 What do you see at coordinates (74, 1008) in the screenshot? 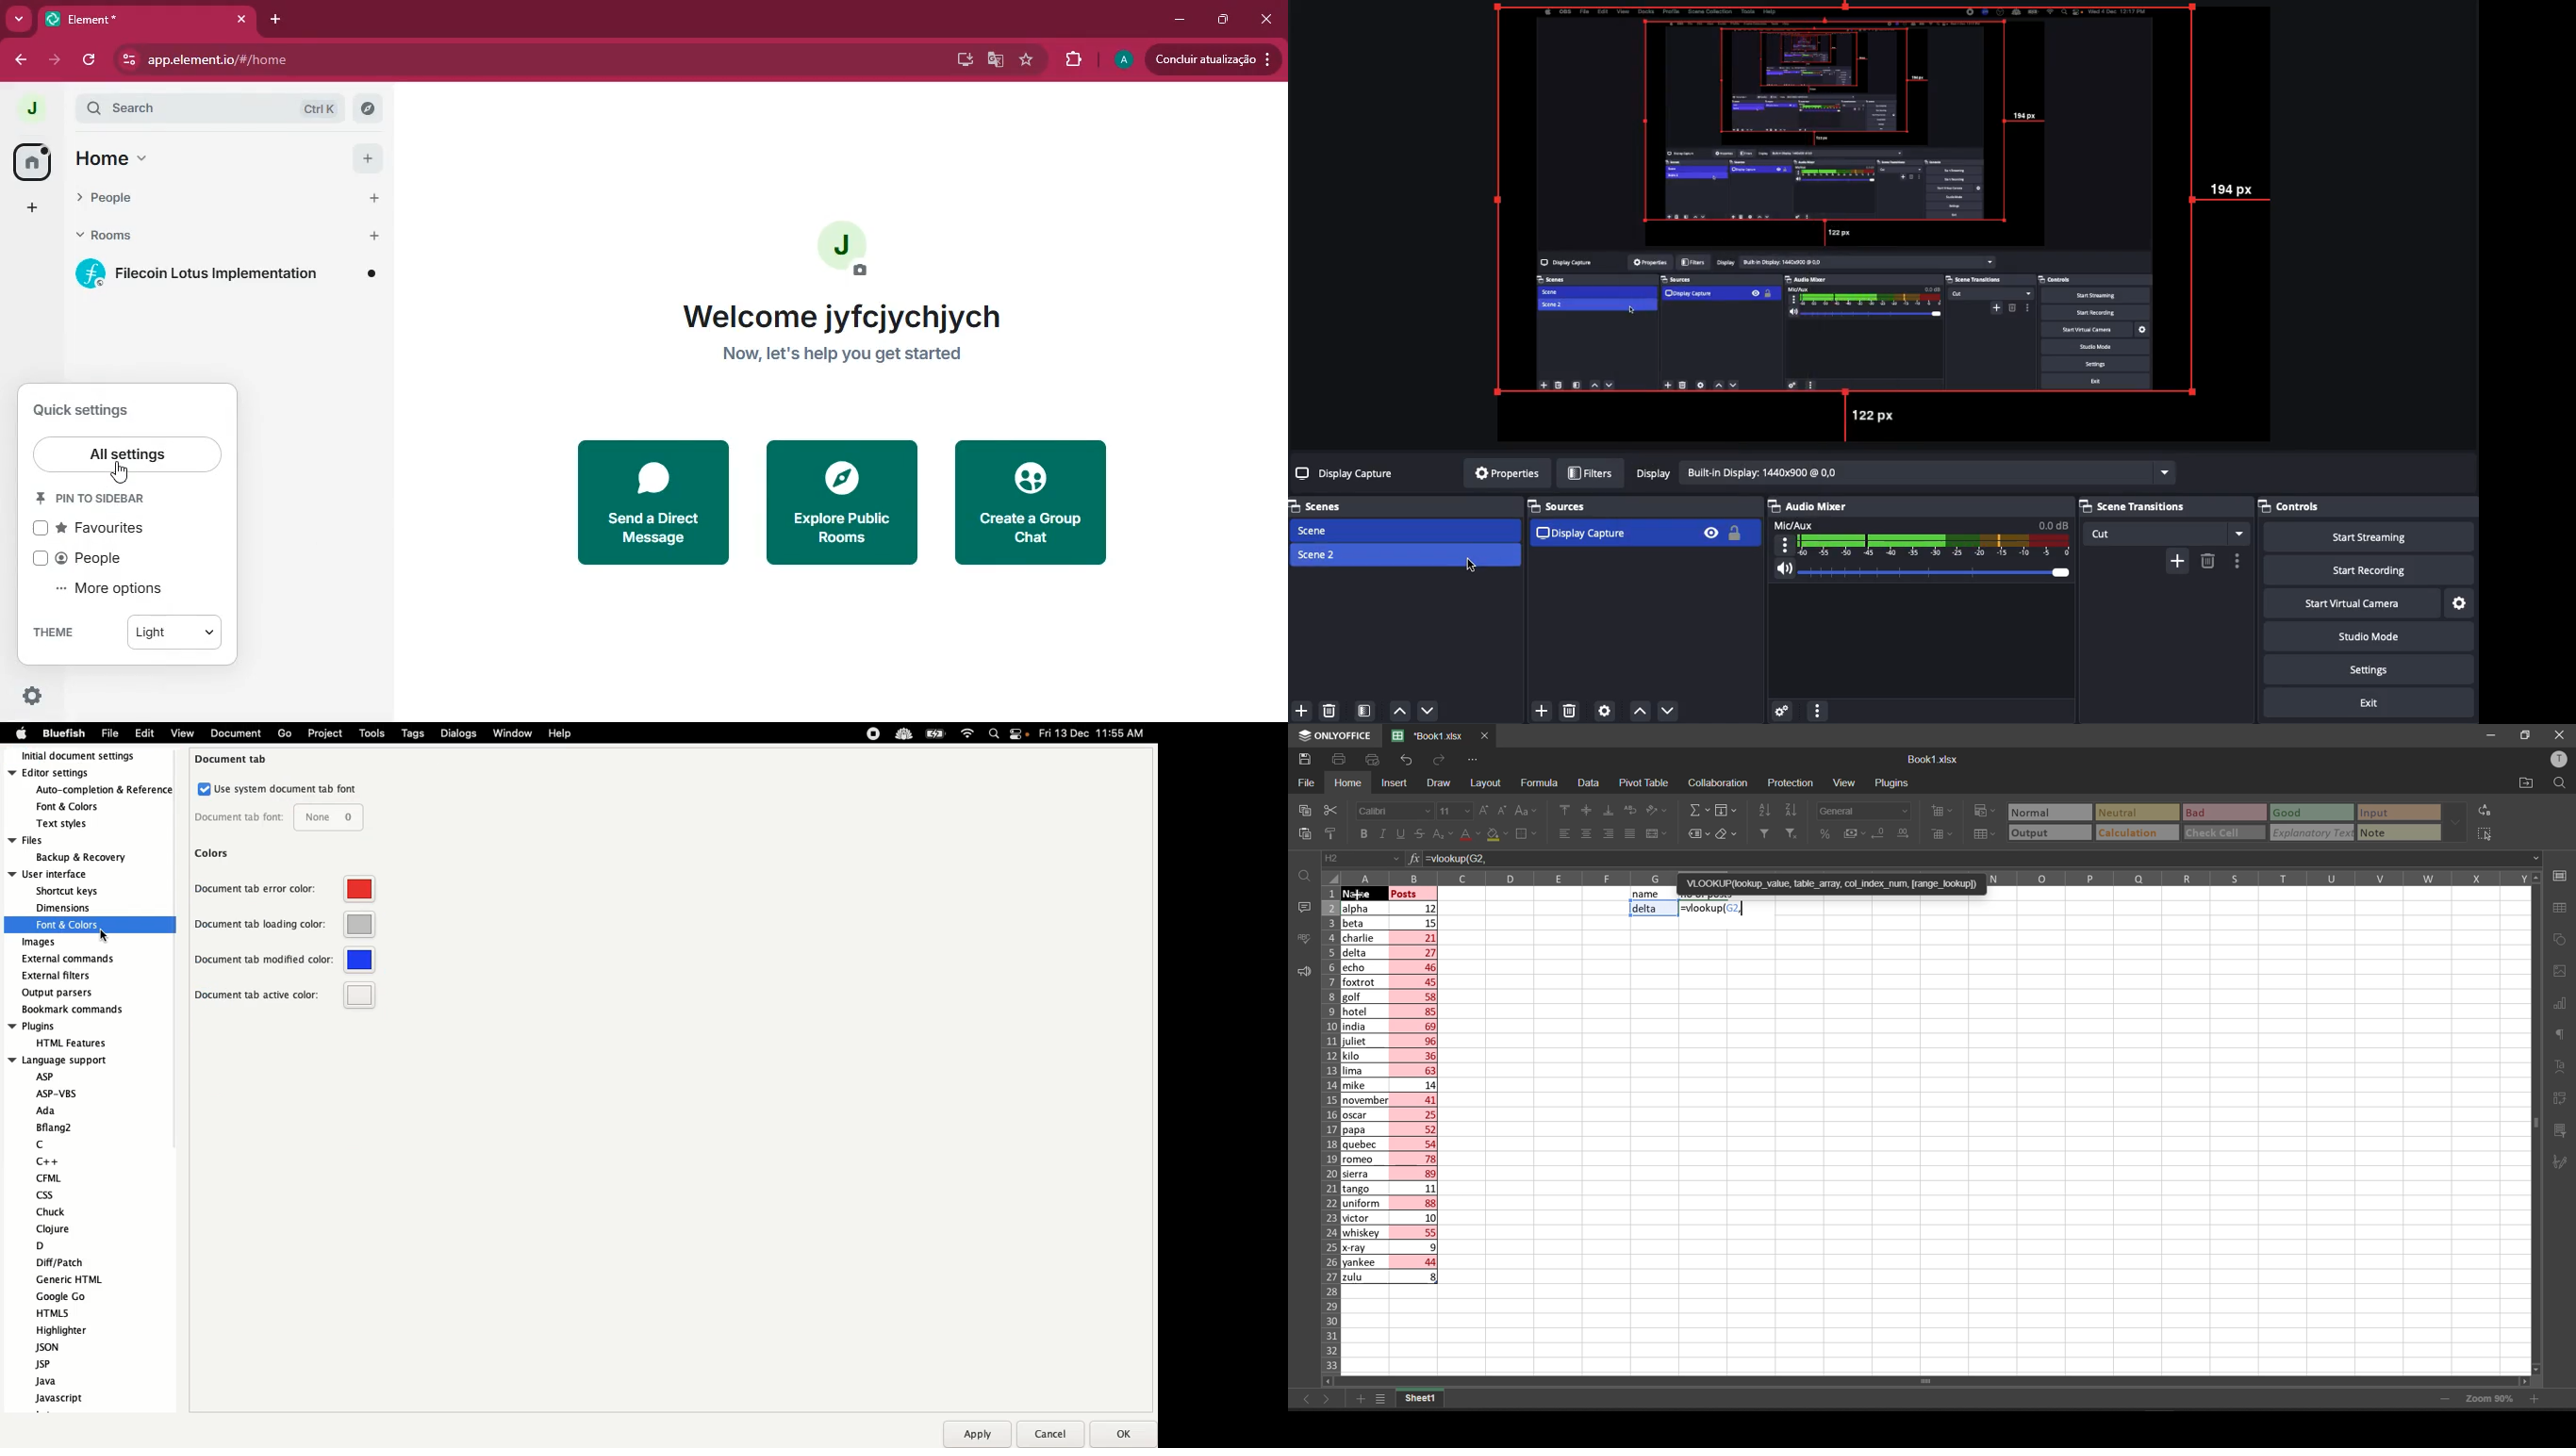
I see `Bookmark recommends` at bounding box center [74, 1008].